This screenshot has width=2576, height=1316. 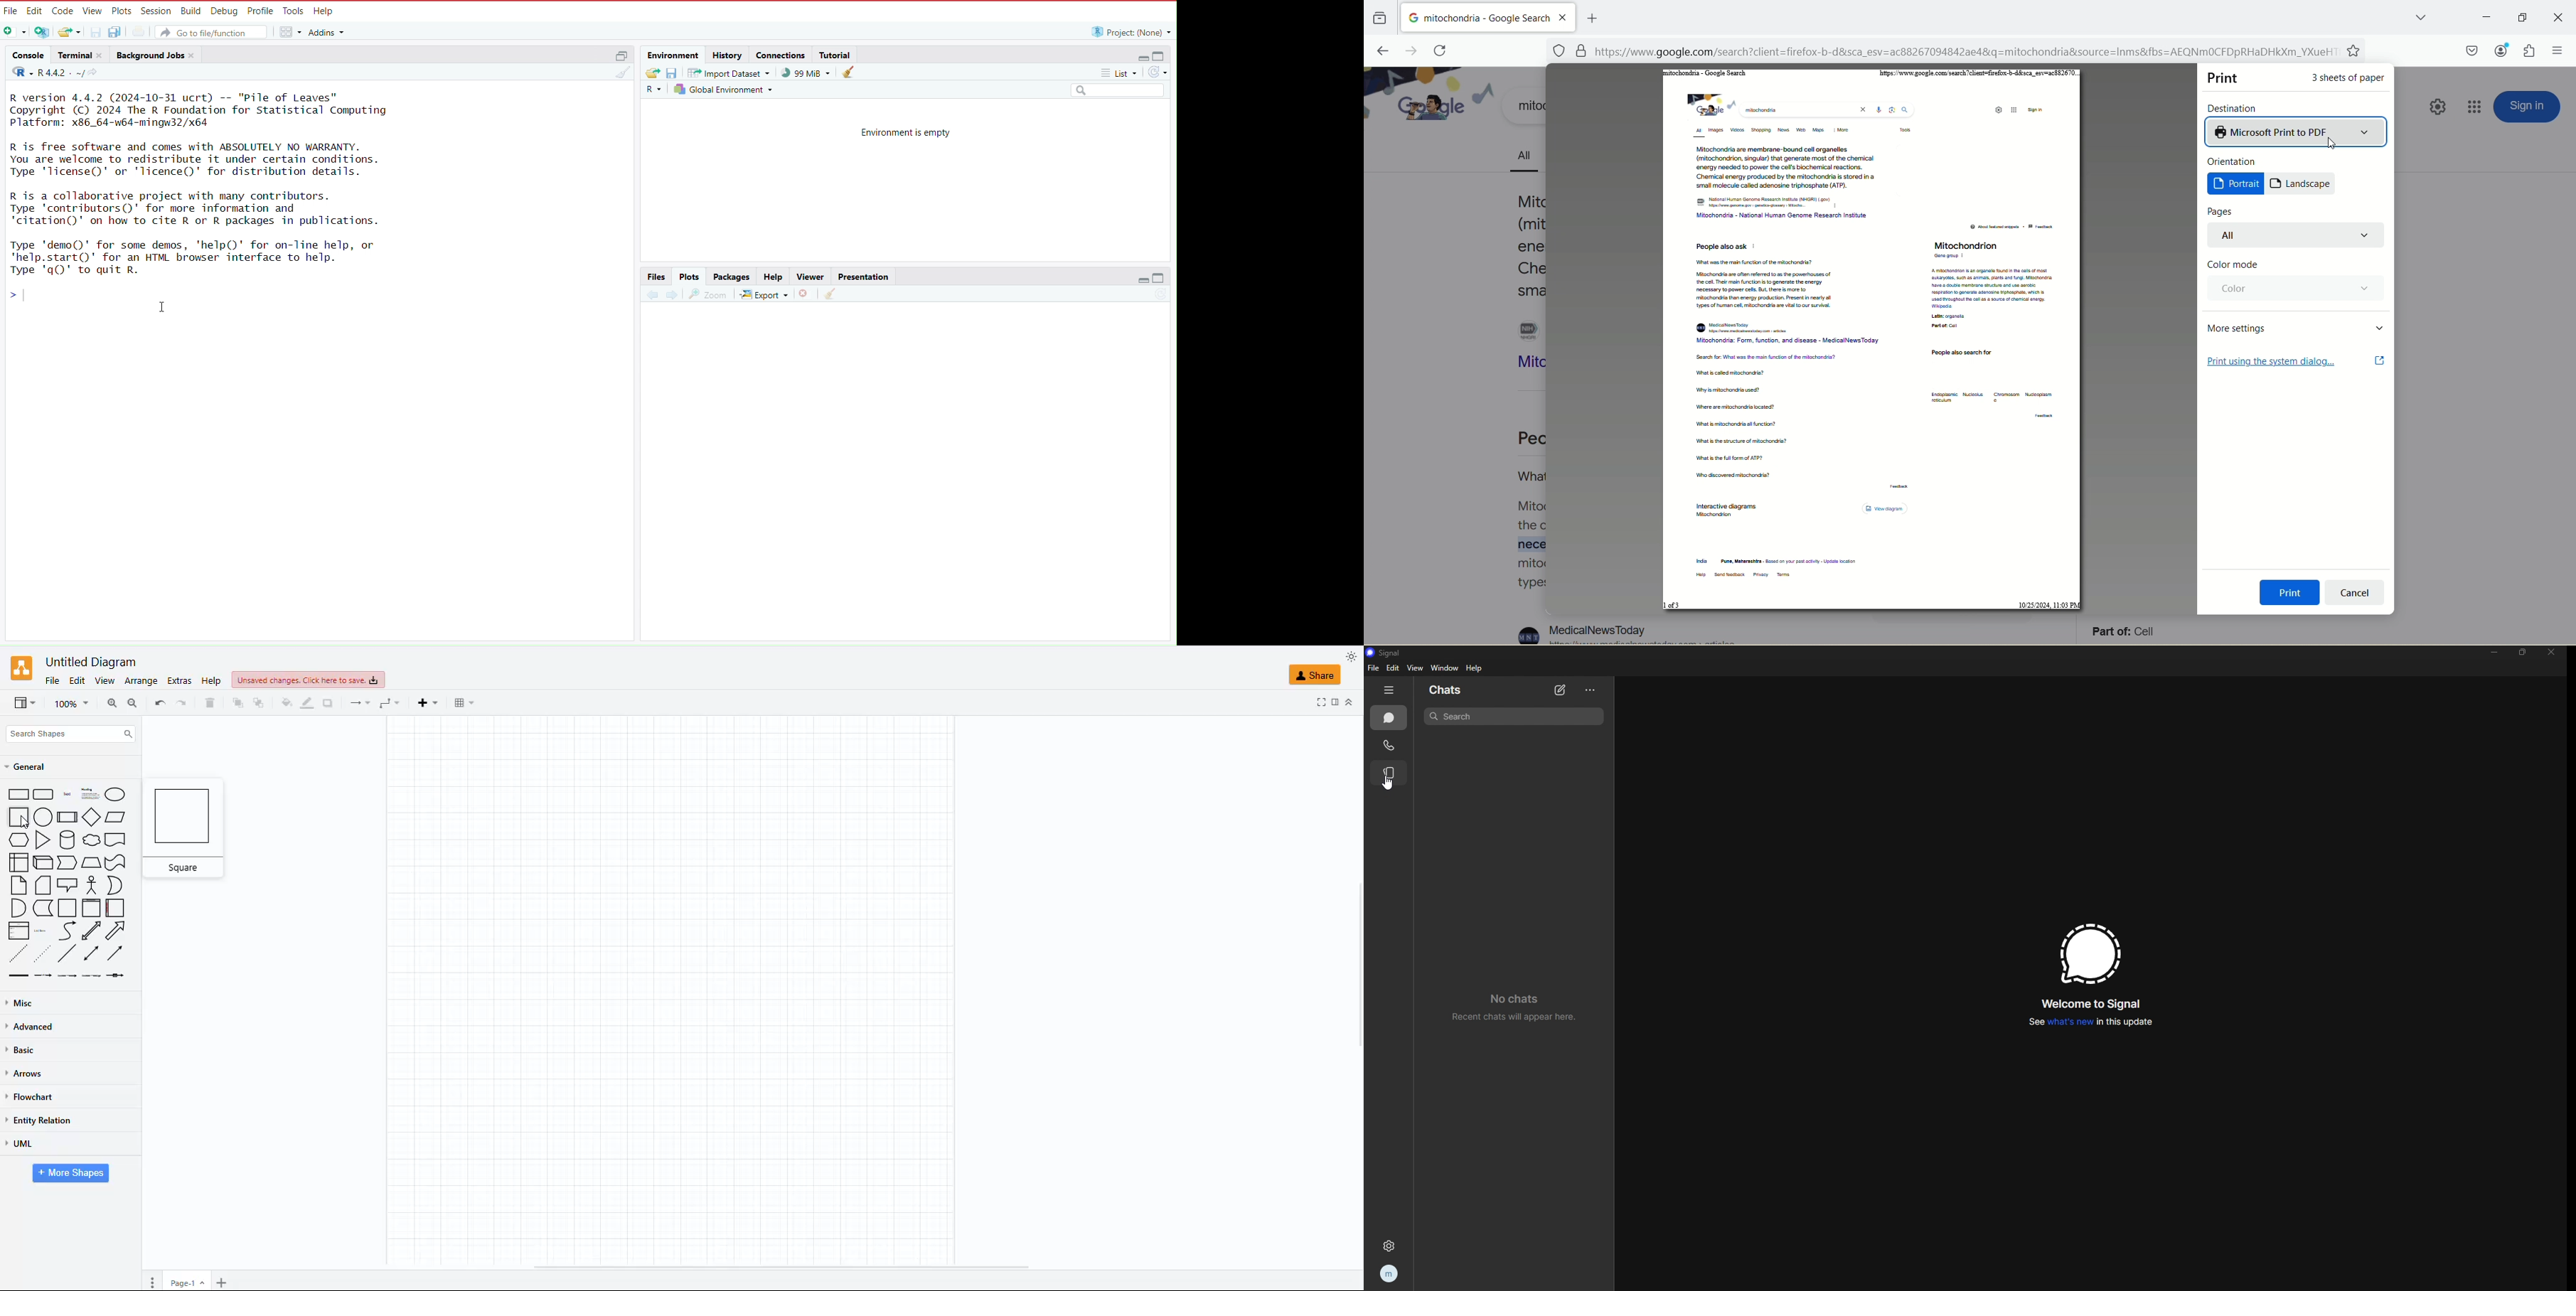 What do you see at coordinates (238, 703) in the screenshot?
I see `to back` at bounding box center [238, 703].